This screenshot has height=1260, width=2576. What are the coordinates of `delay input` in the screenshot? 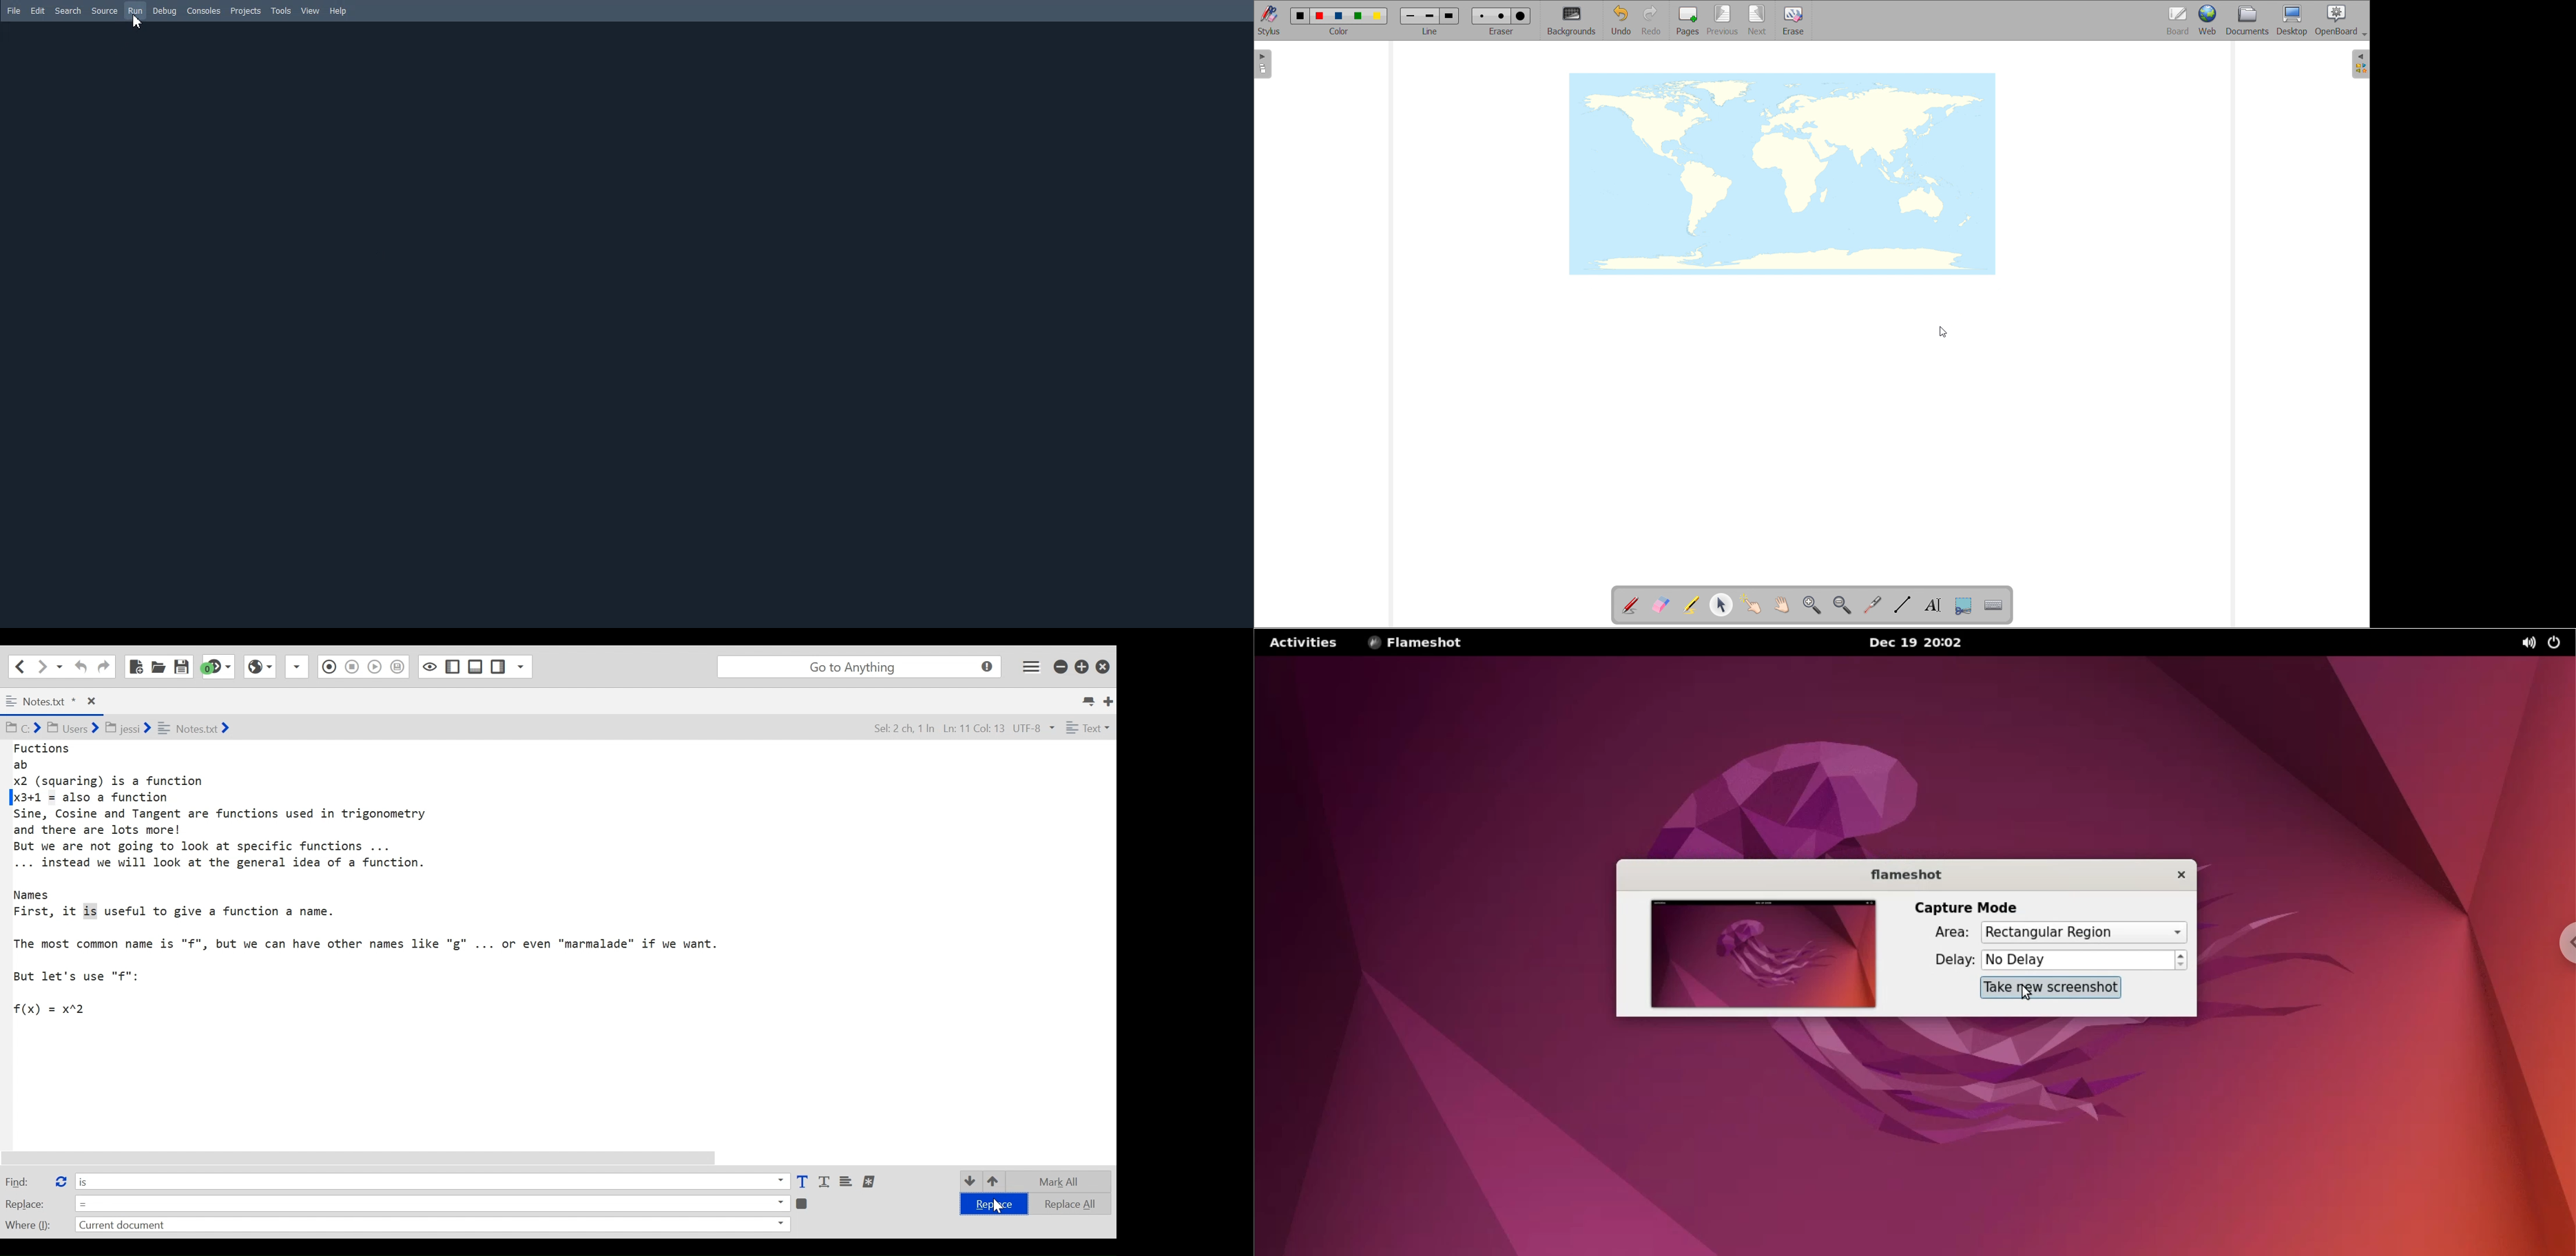 It's located at (2077, 961).